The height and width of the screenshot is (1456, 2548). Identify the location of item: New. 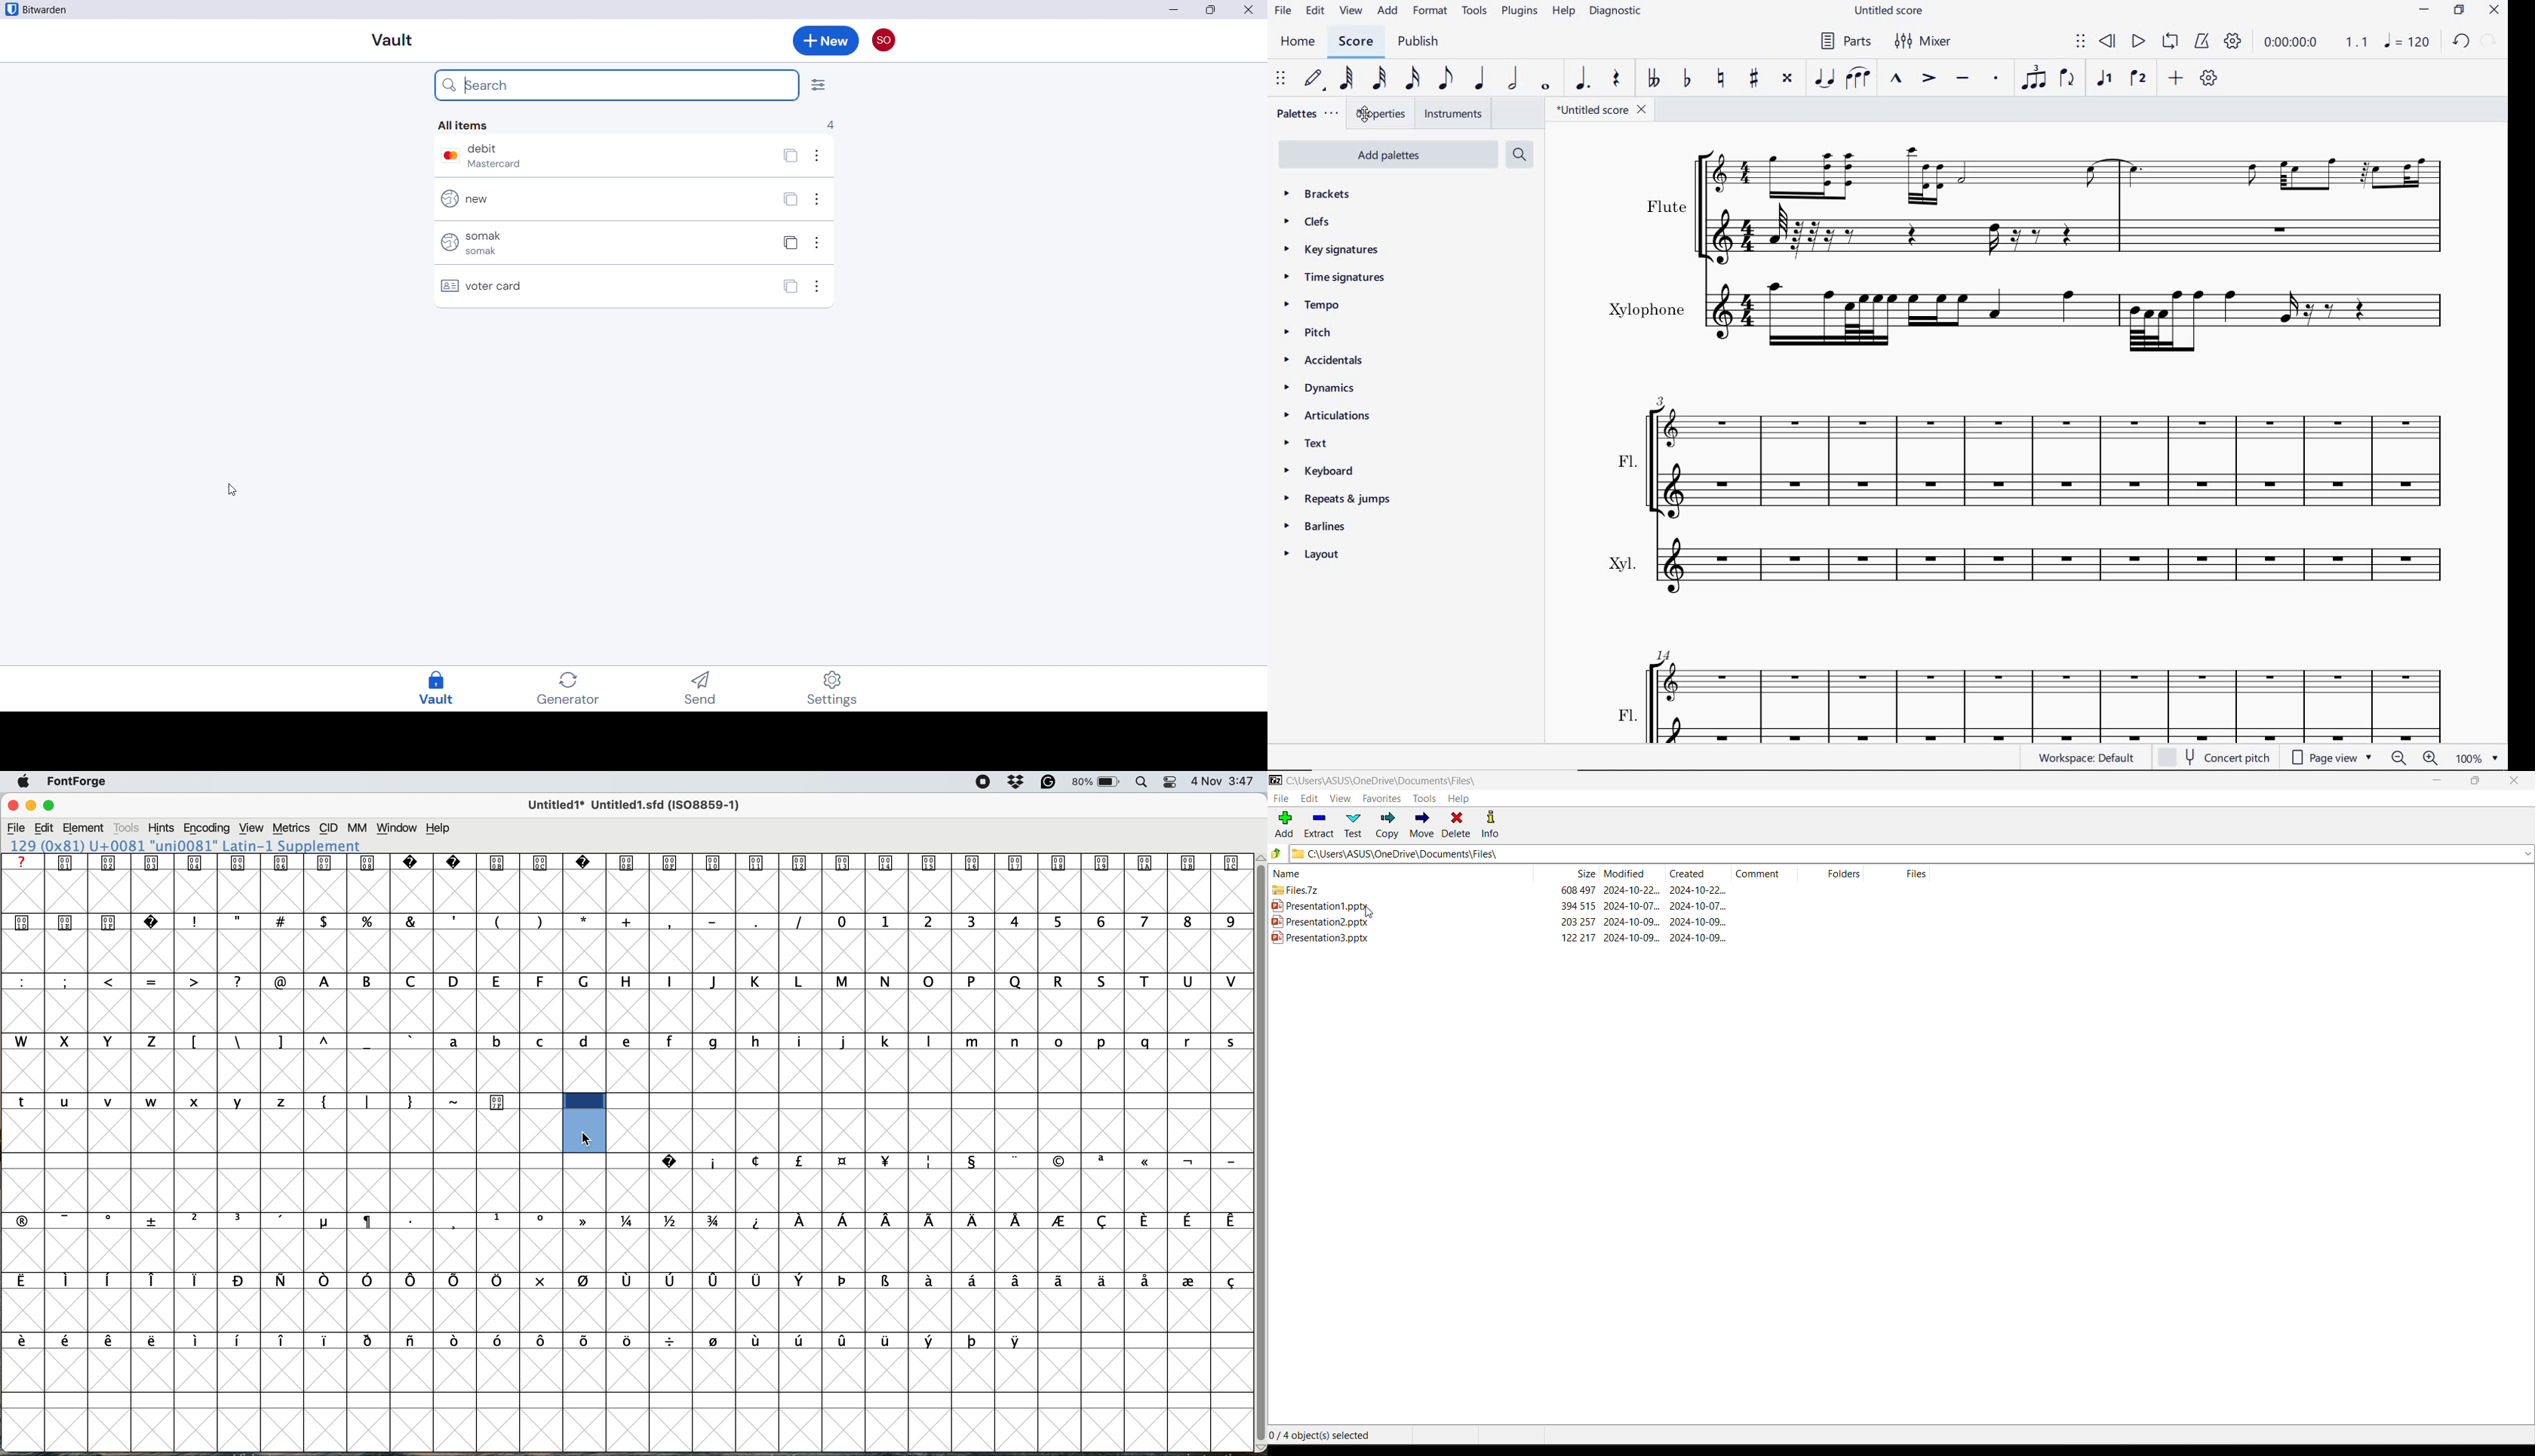
(611, 198).